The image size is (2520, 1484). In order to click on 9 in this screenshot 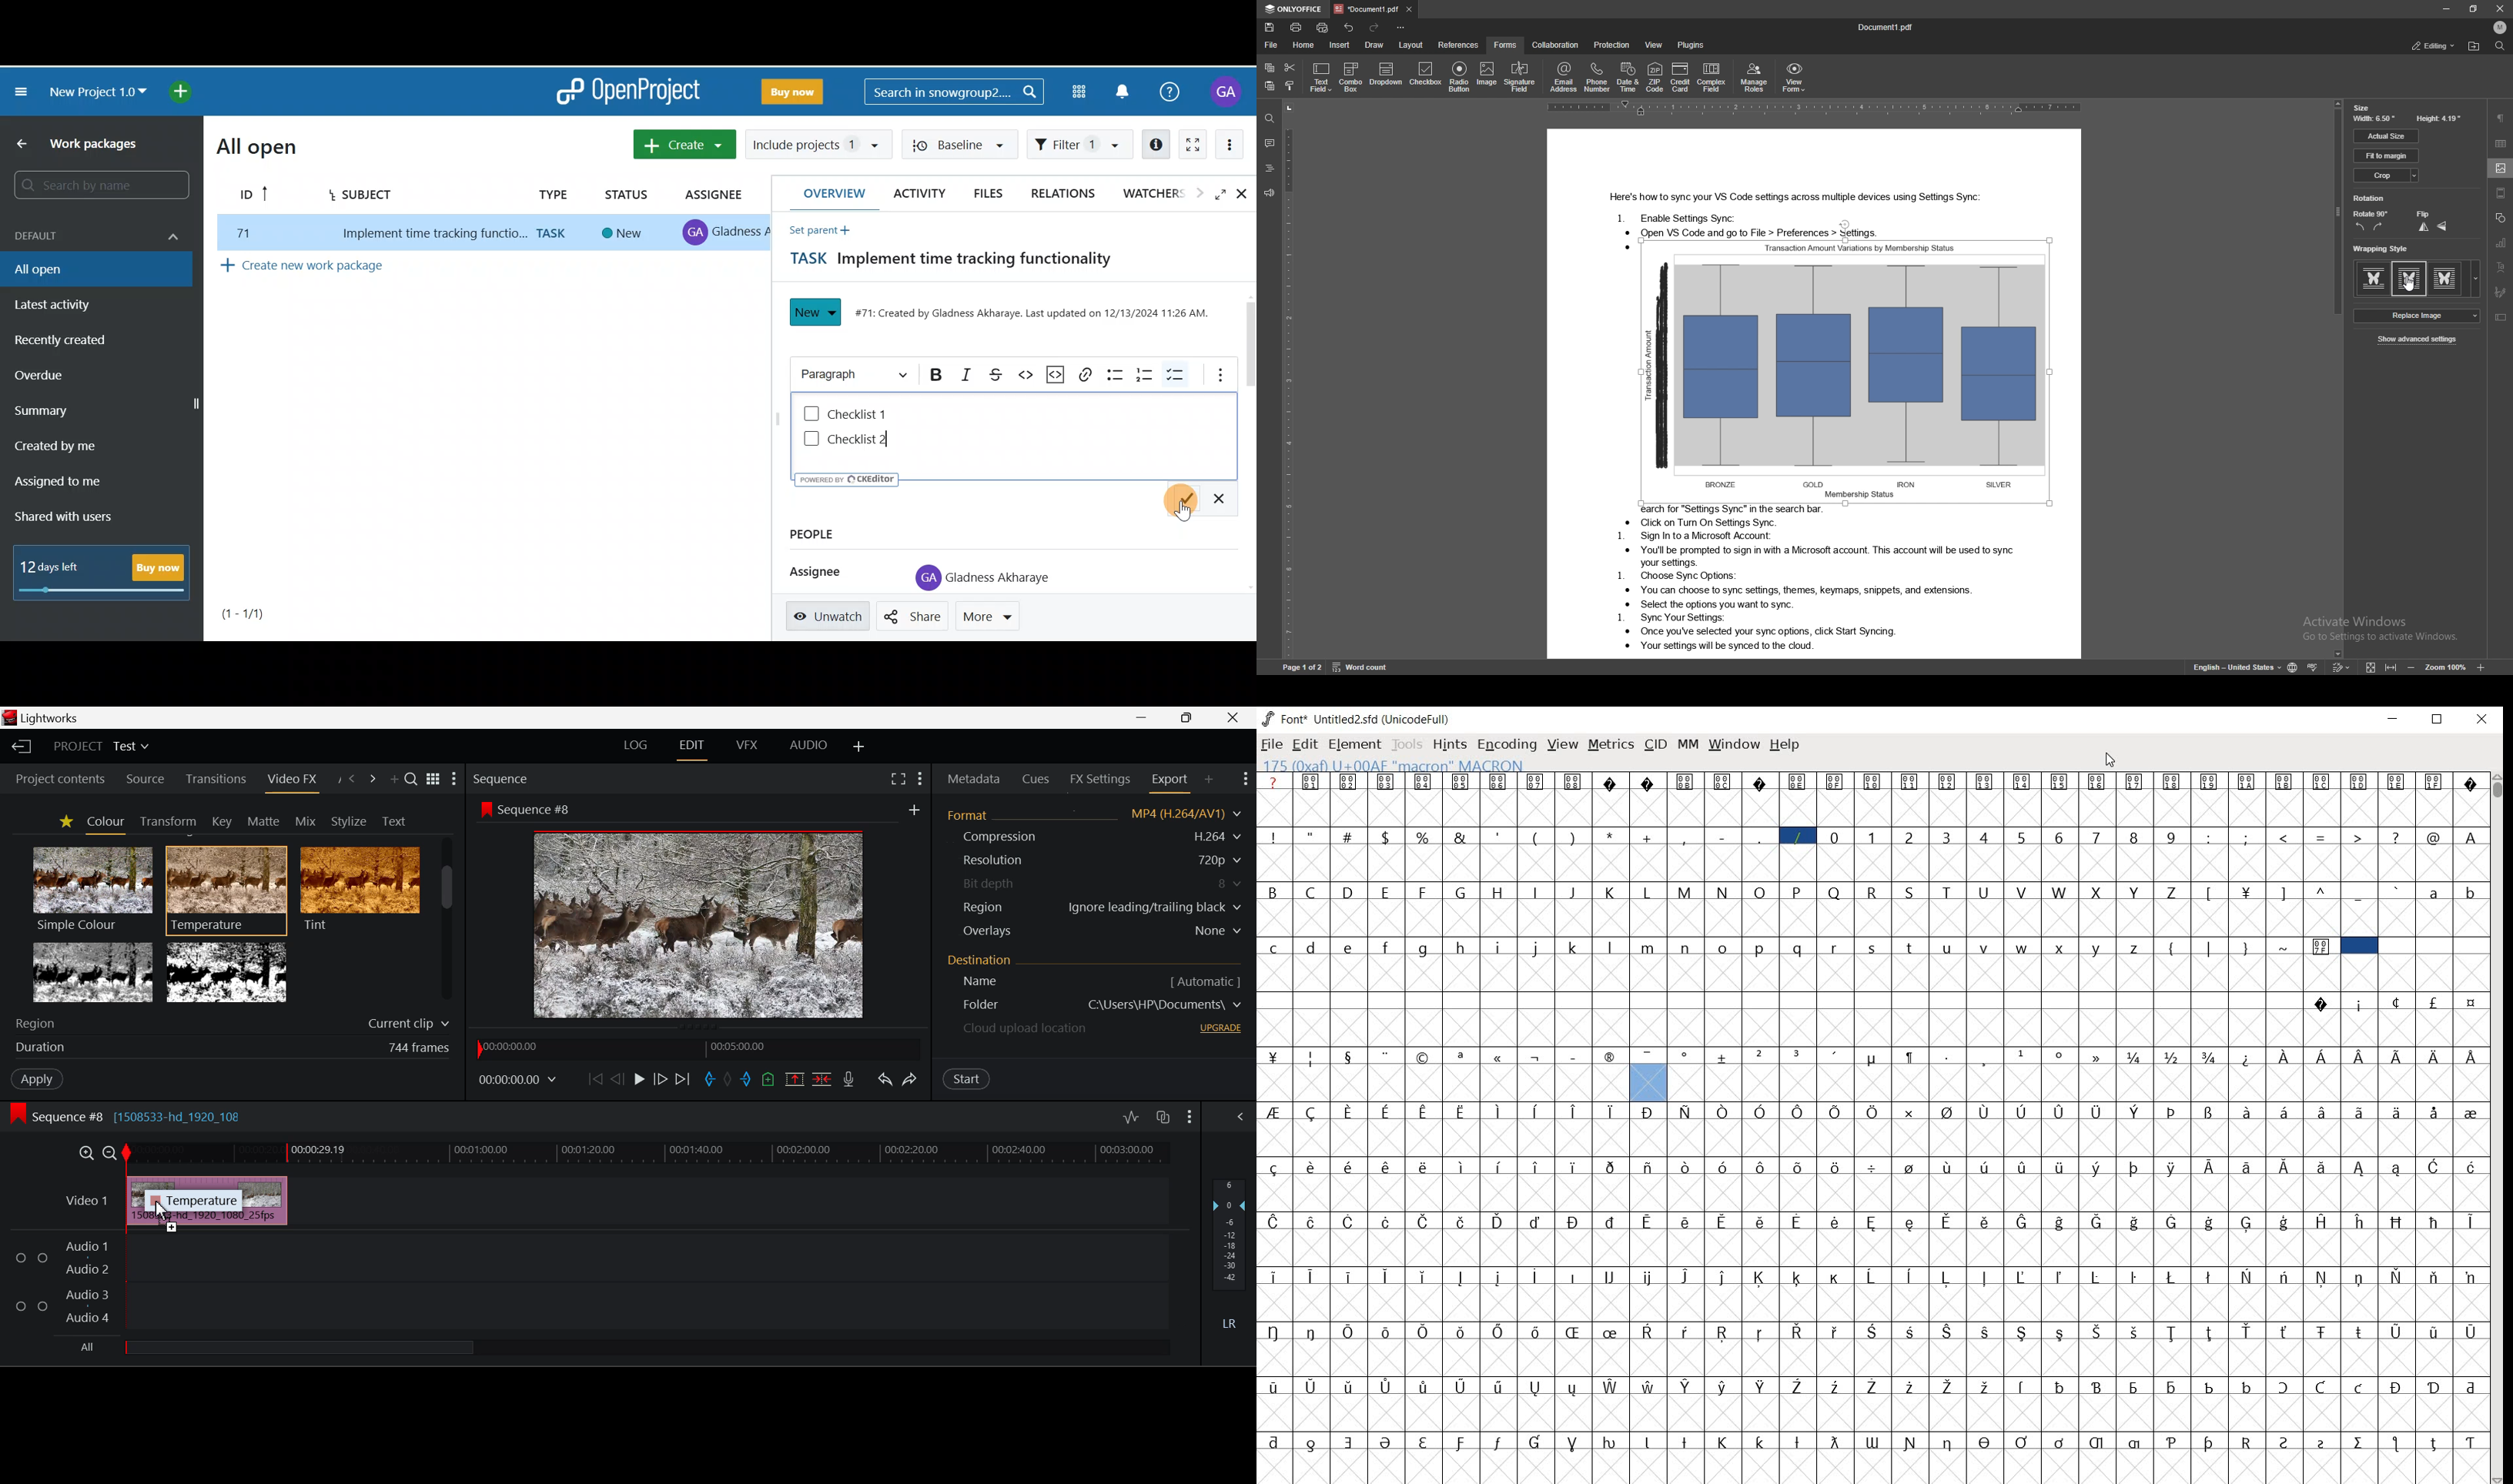, I will do `click(2173, 836)`.